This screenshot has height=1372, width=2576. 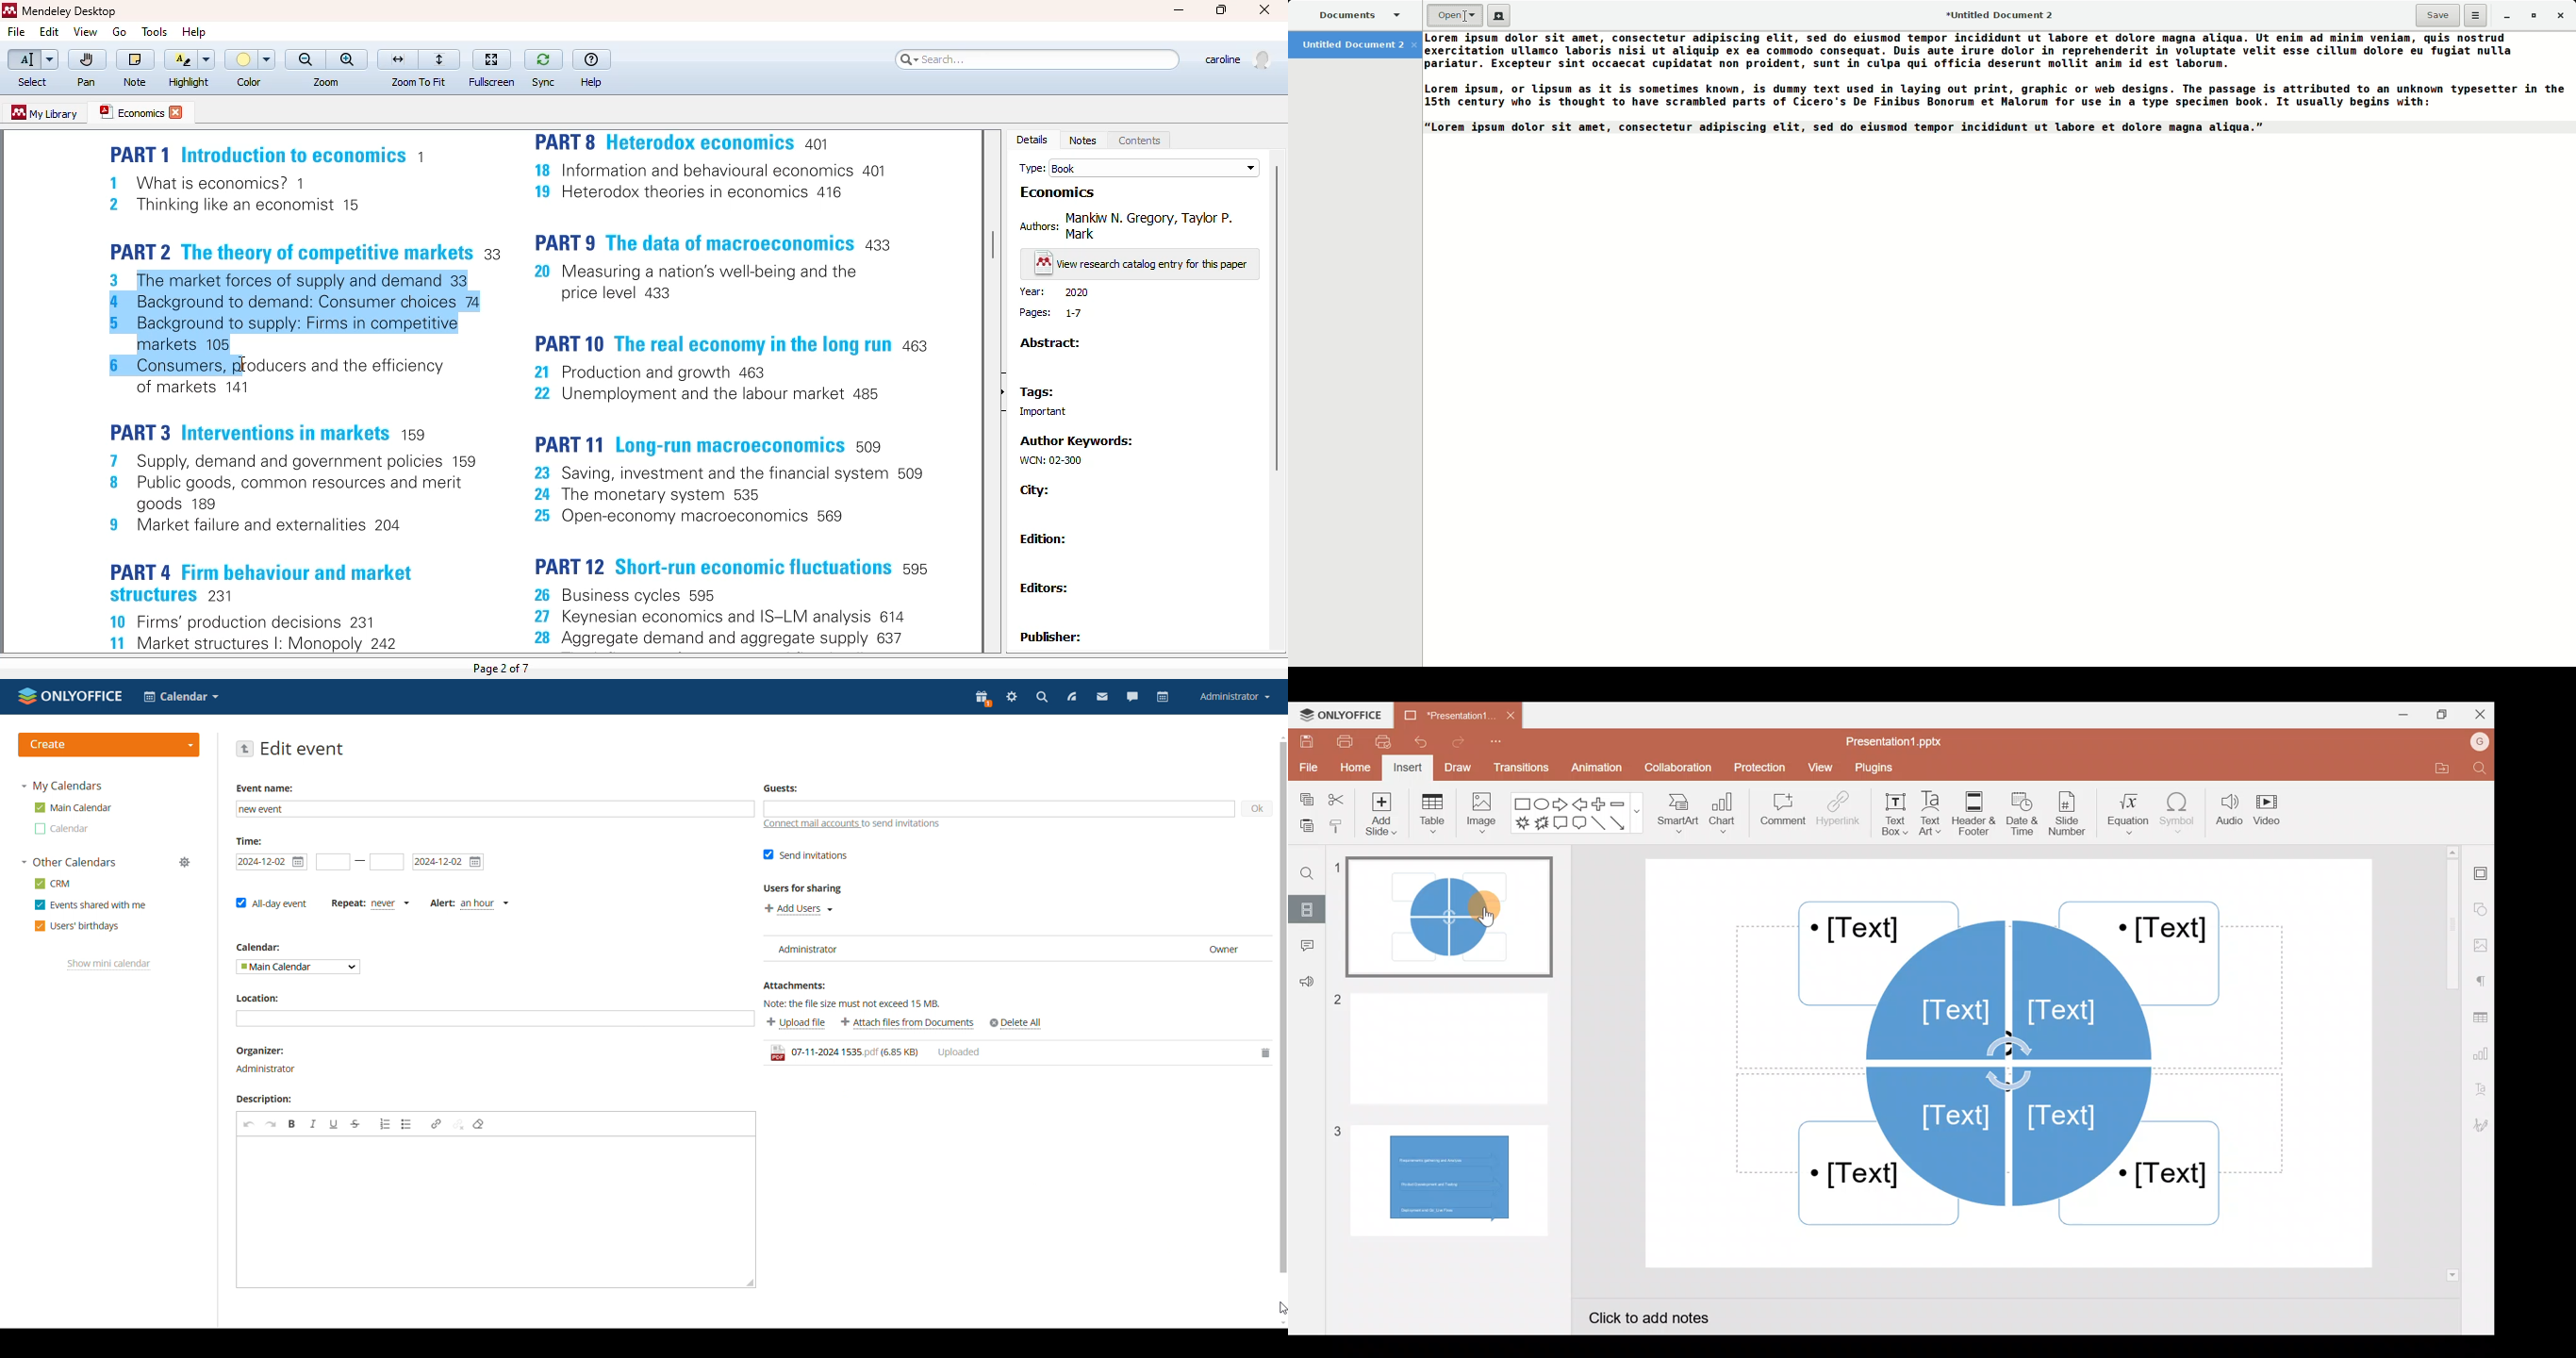 I want to click on Slide number, so click(x=2071, y=814).